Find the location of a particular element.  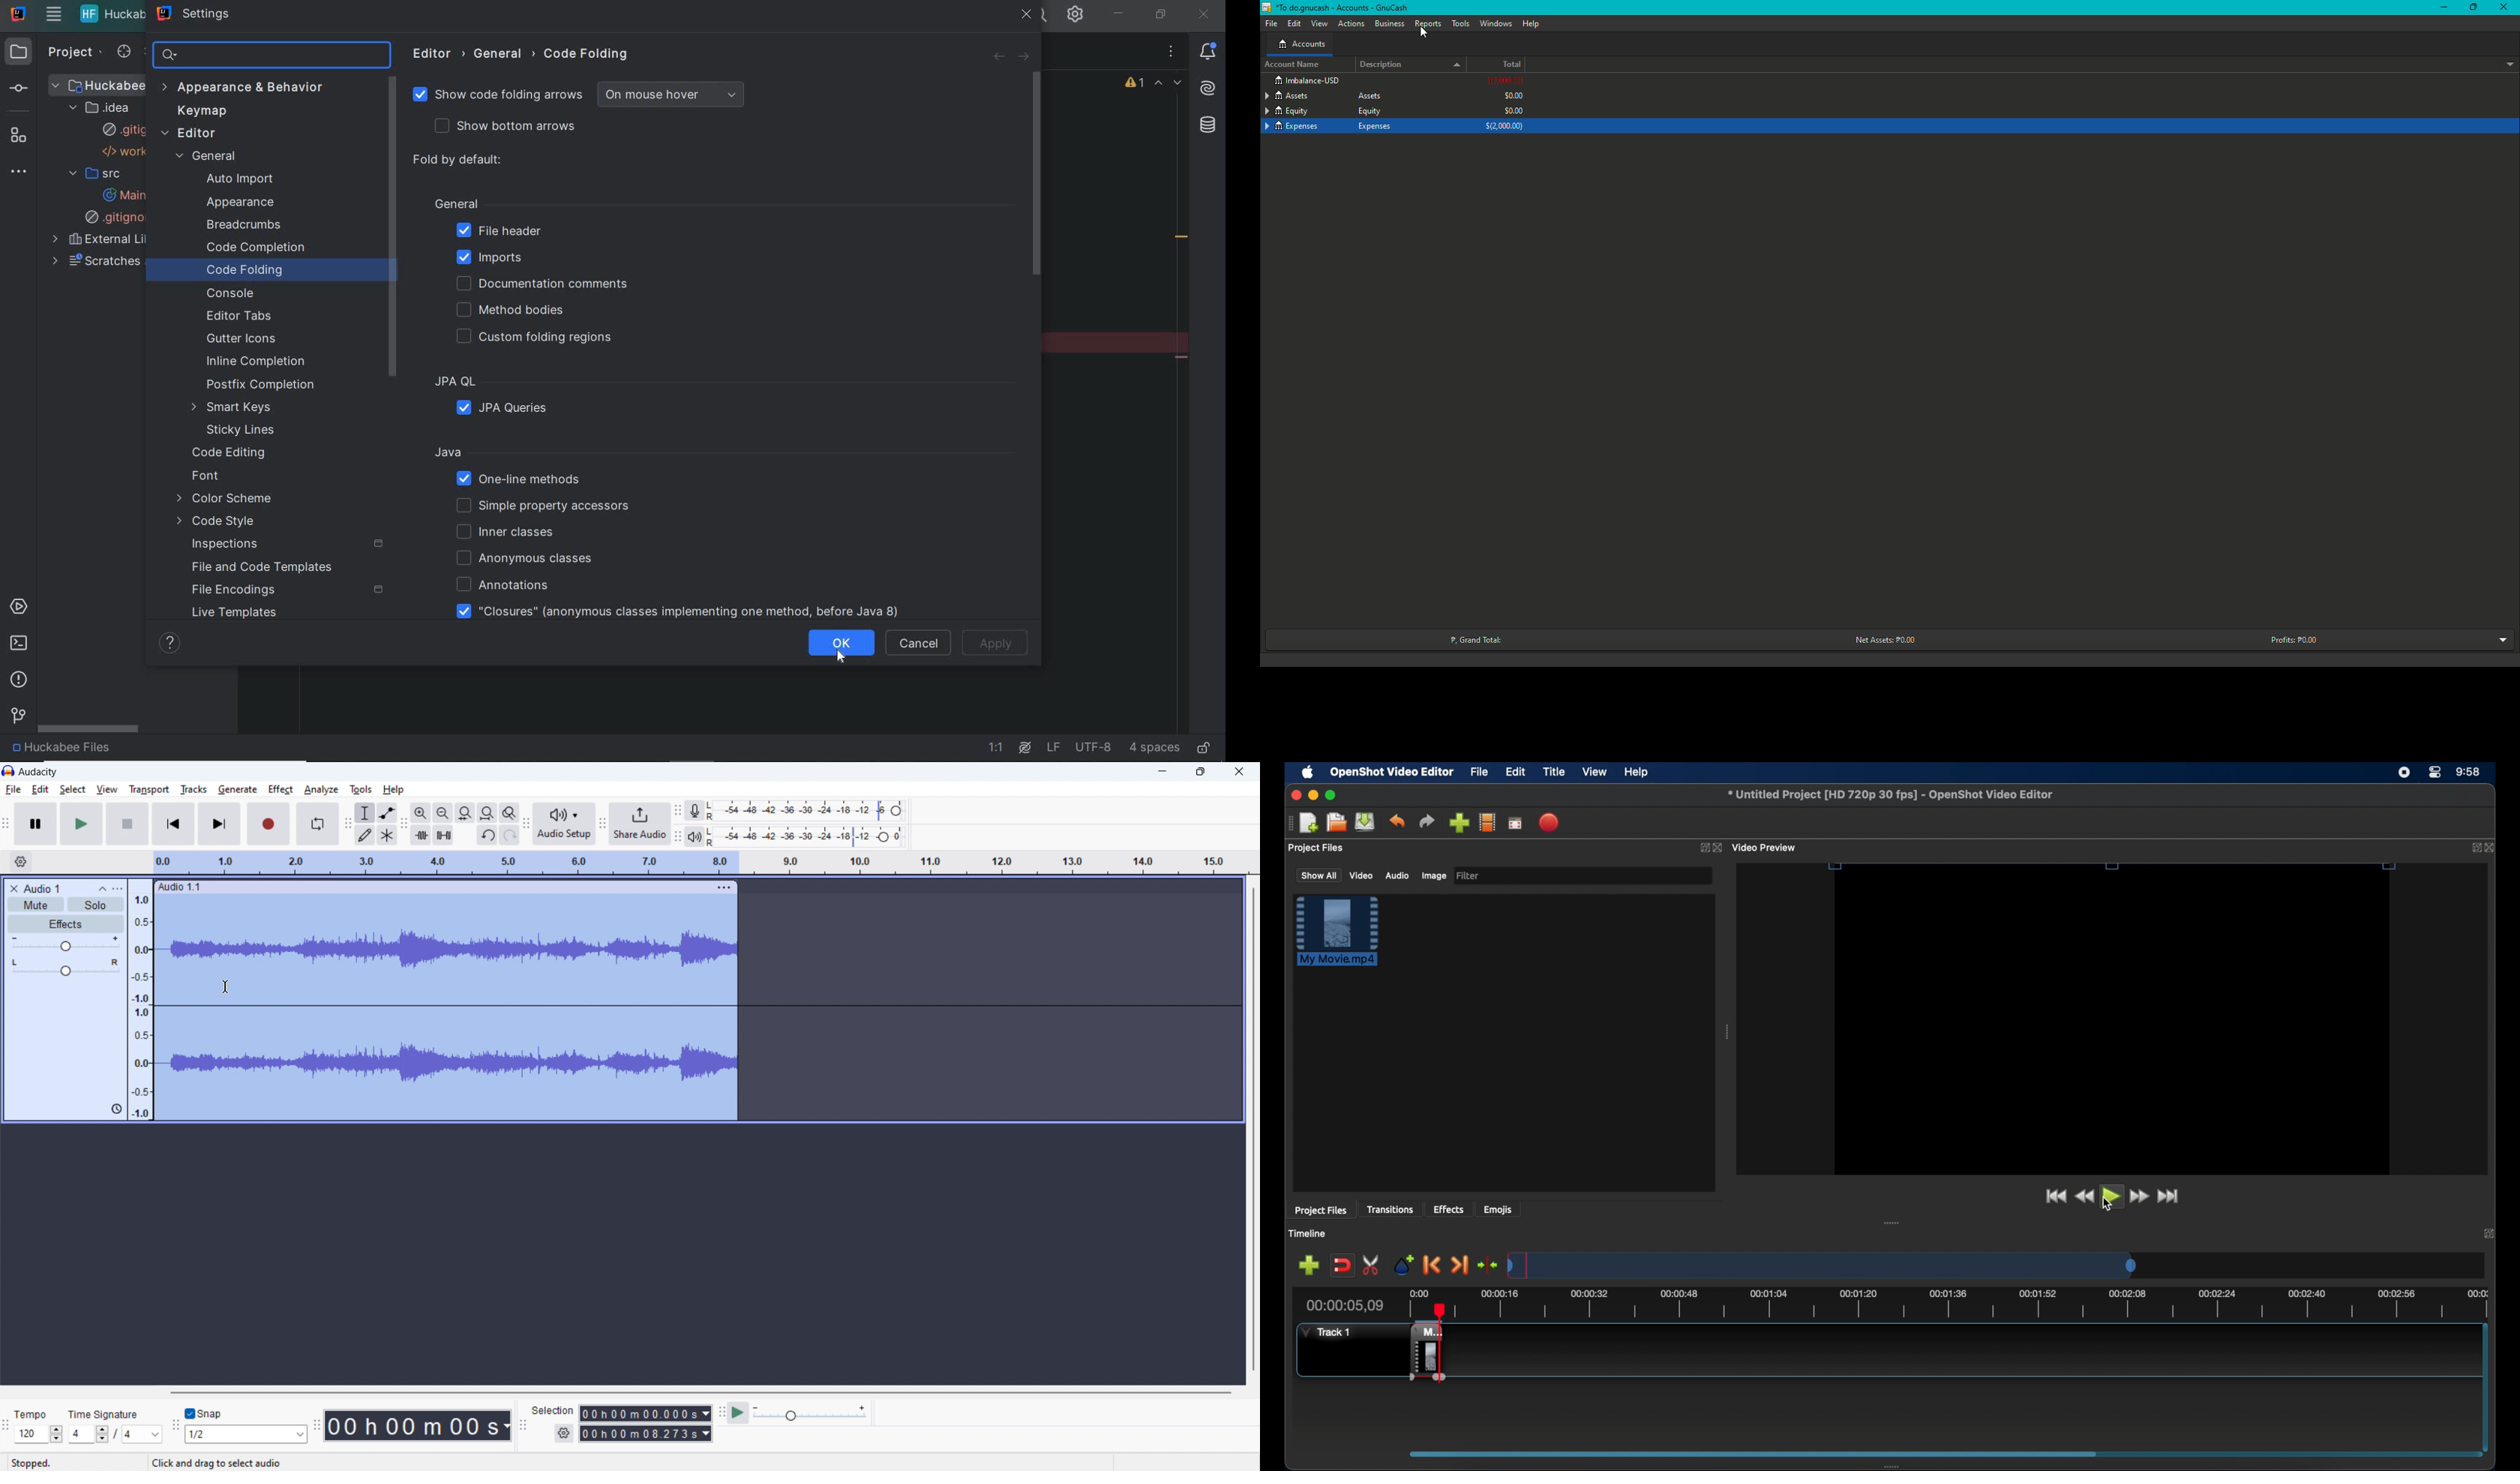

timeline scale is located at coordinates (1971, 1304).